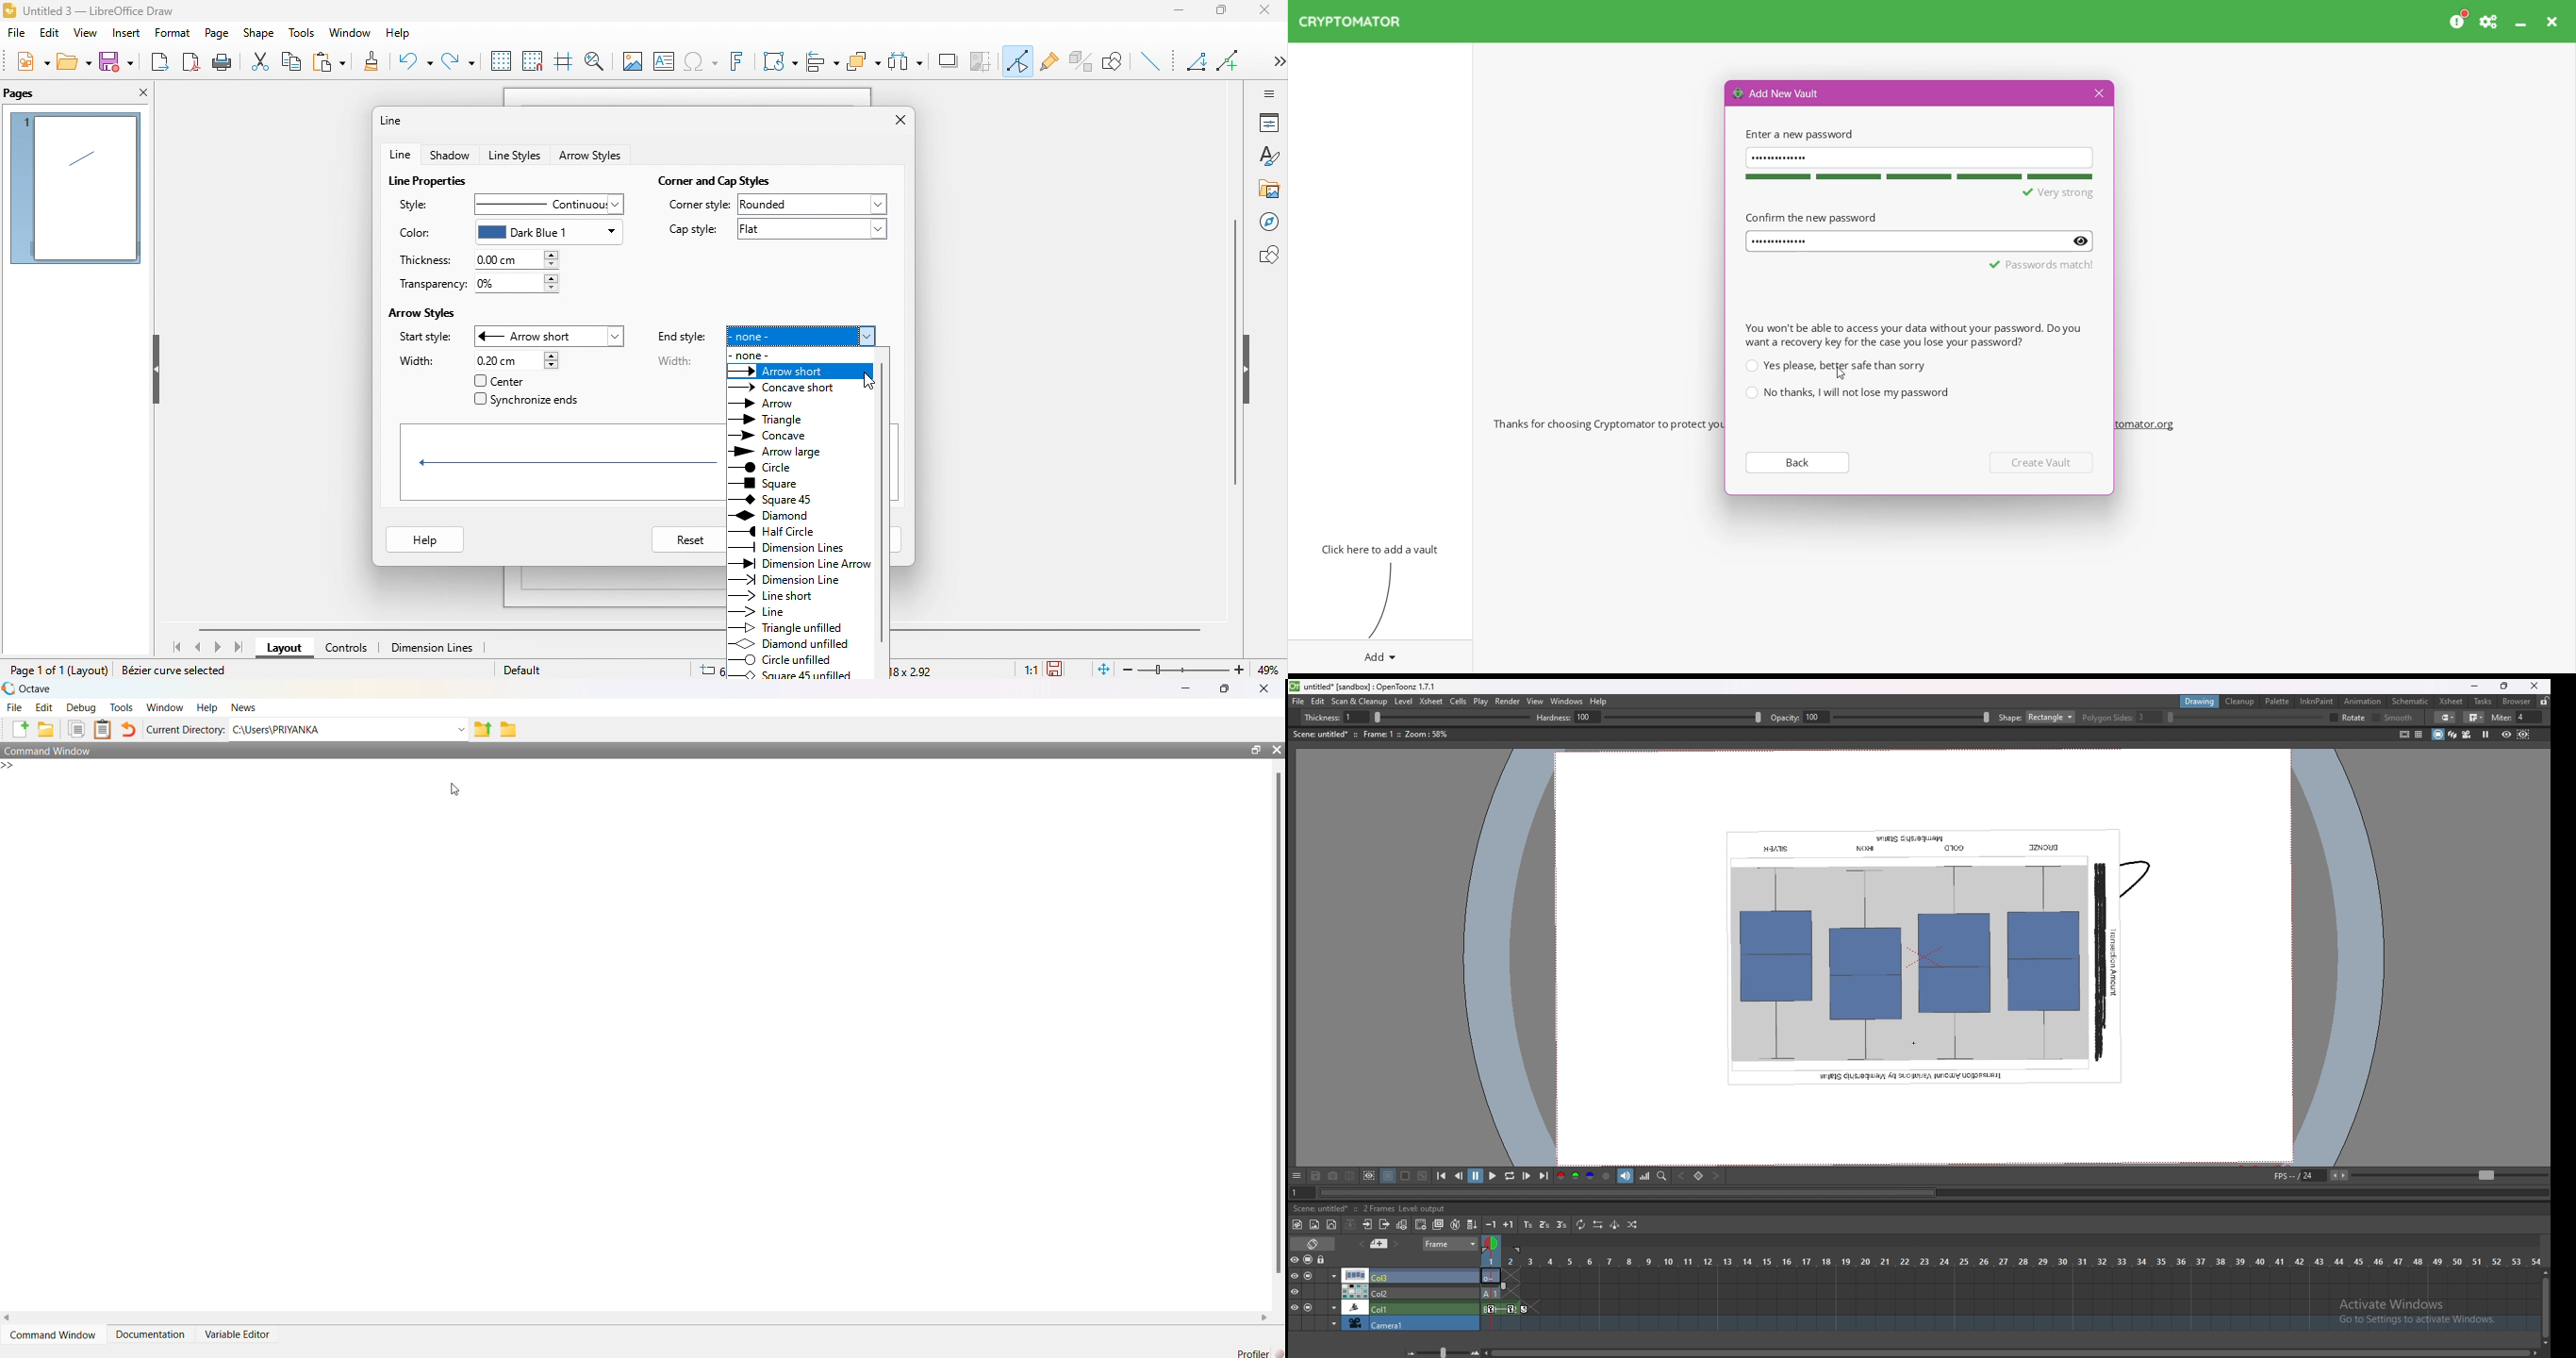 Image resolution: width=2576 pixels, height=1372 pixels. I want to click on first page, so click(180, 647).